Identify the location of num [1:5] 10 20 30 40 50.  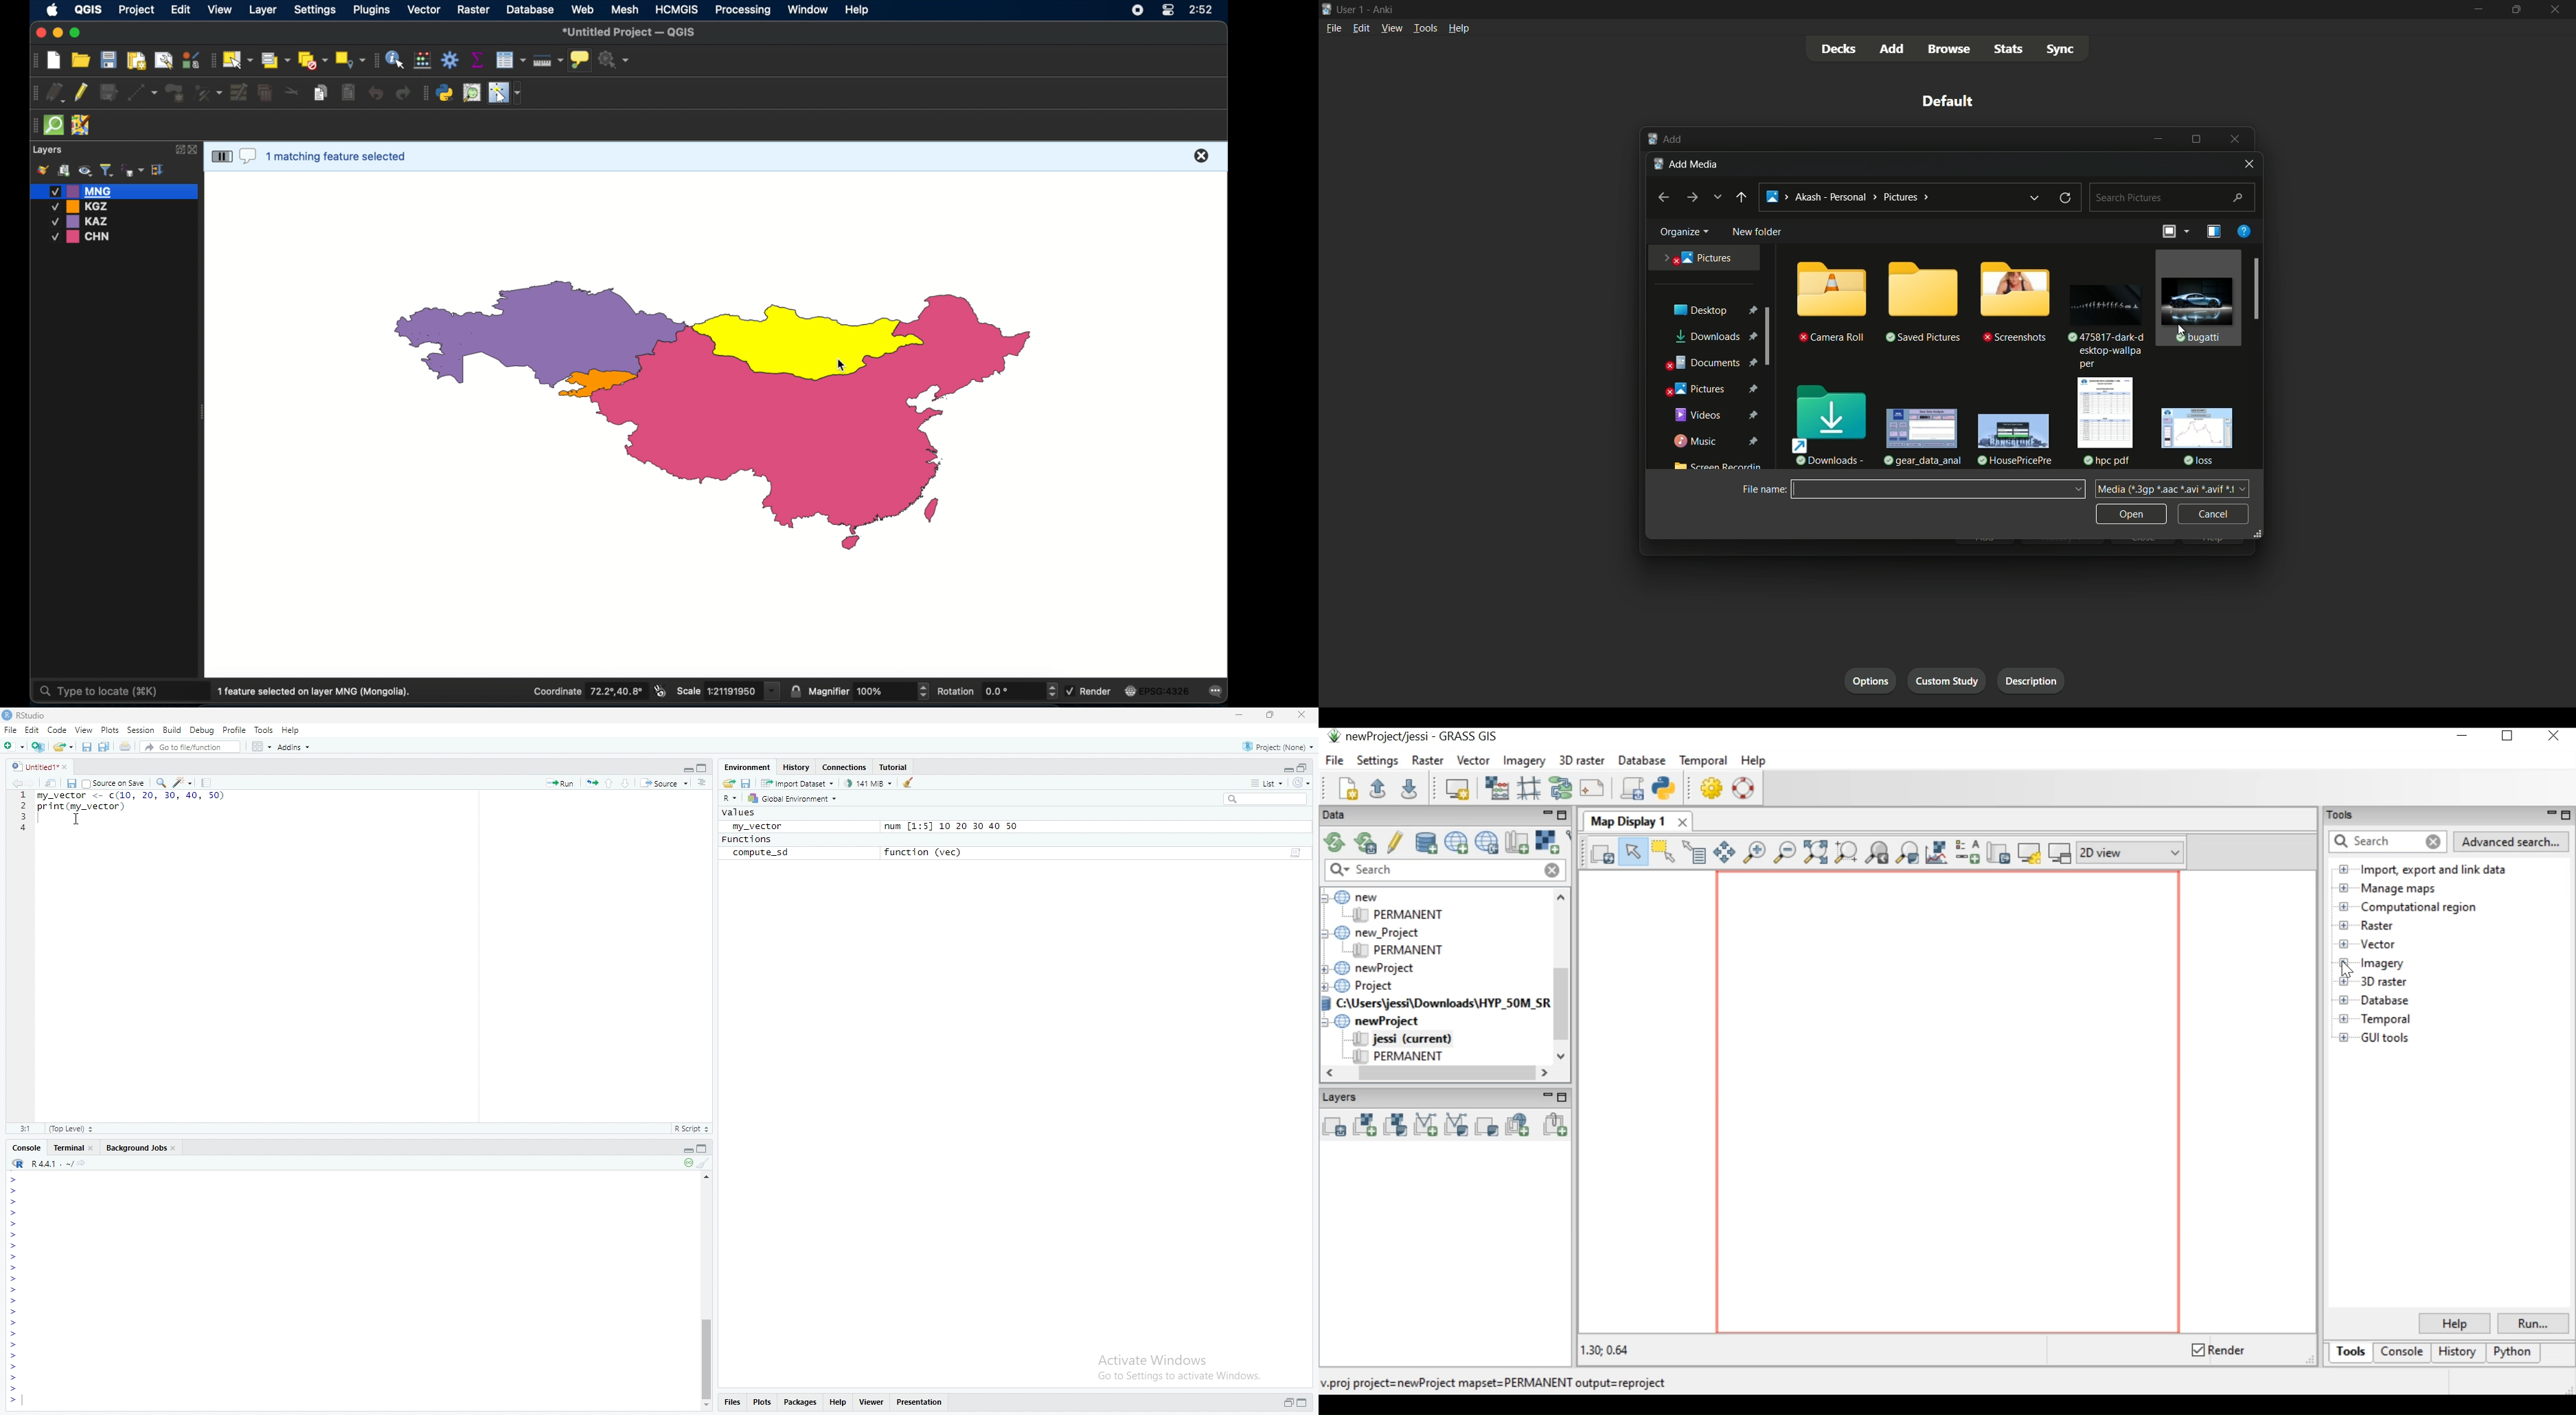
(950, 827).